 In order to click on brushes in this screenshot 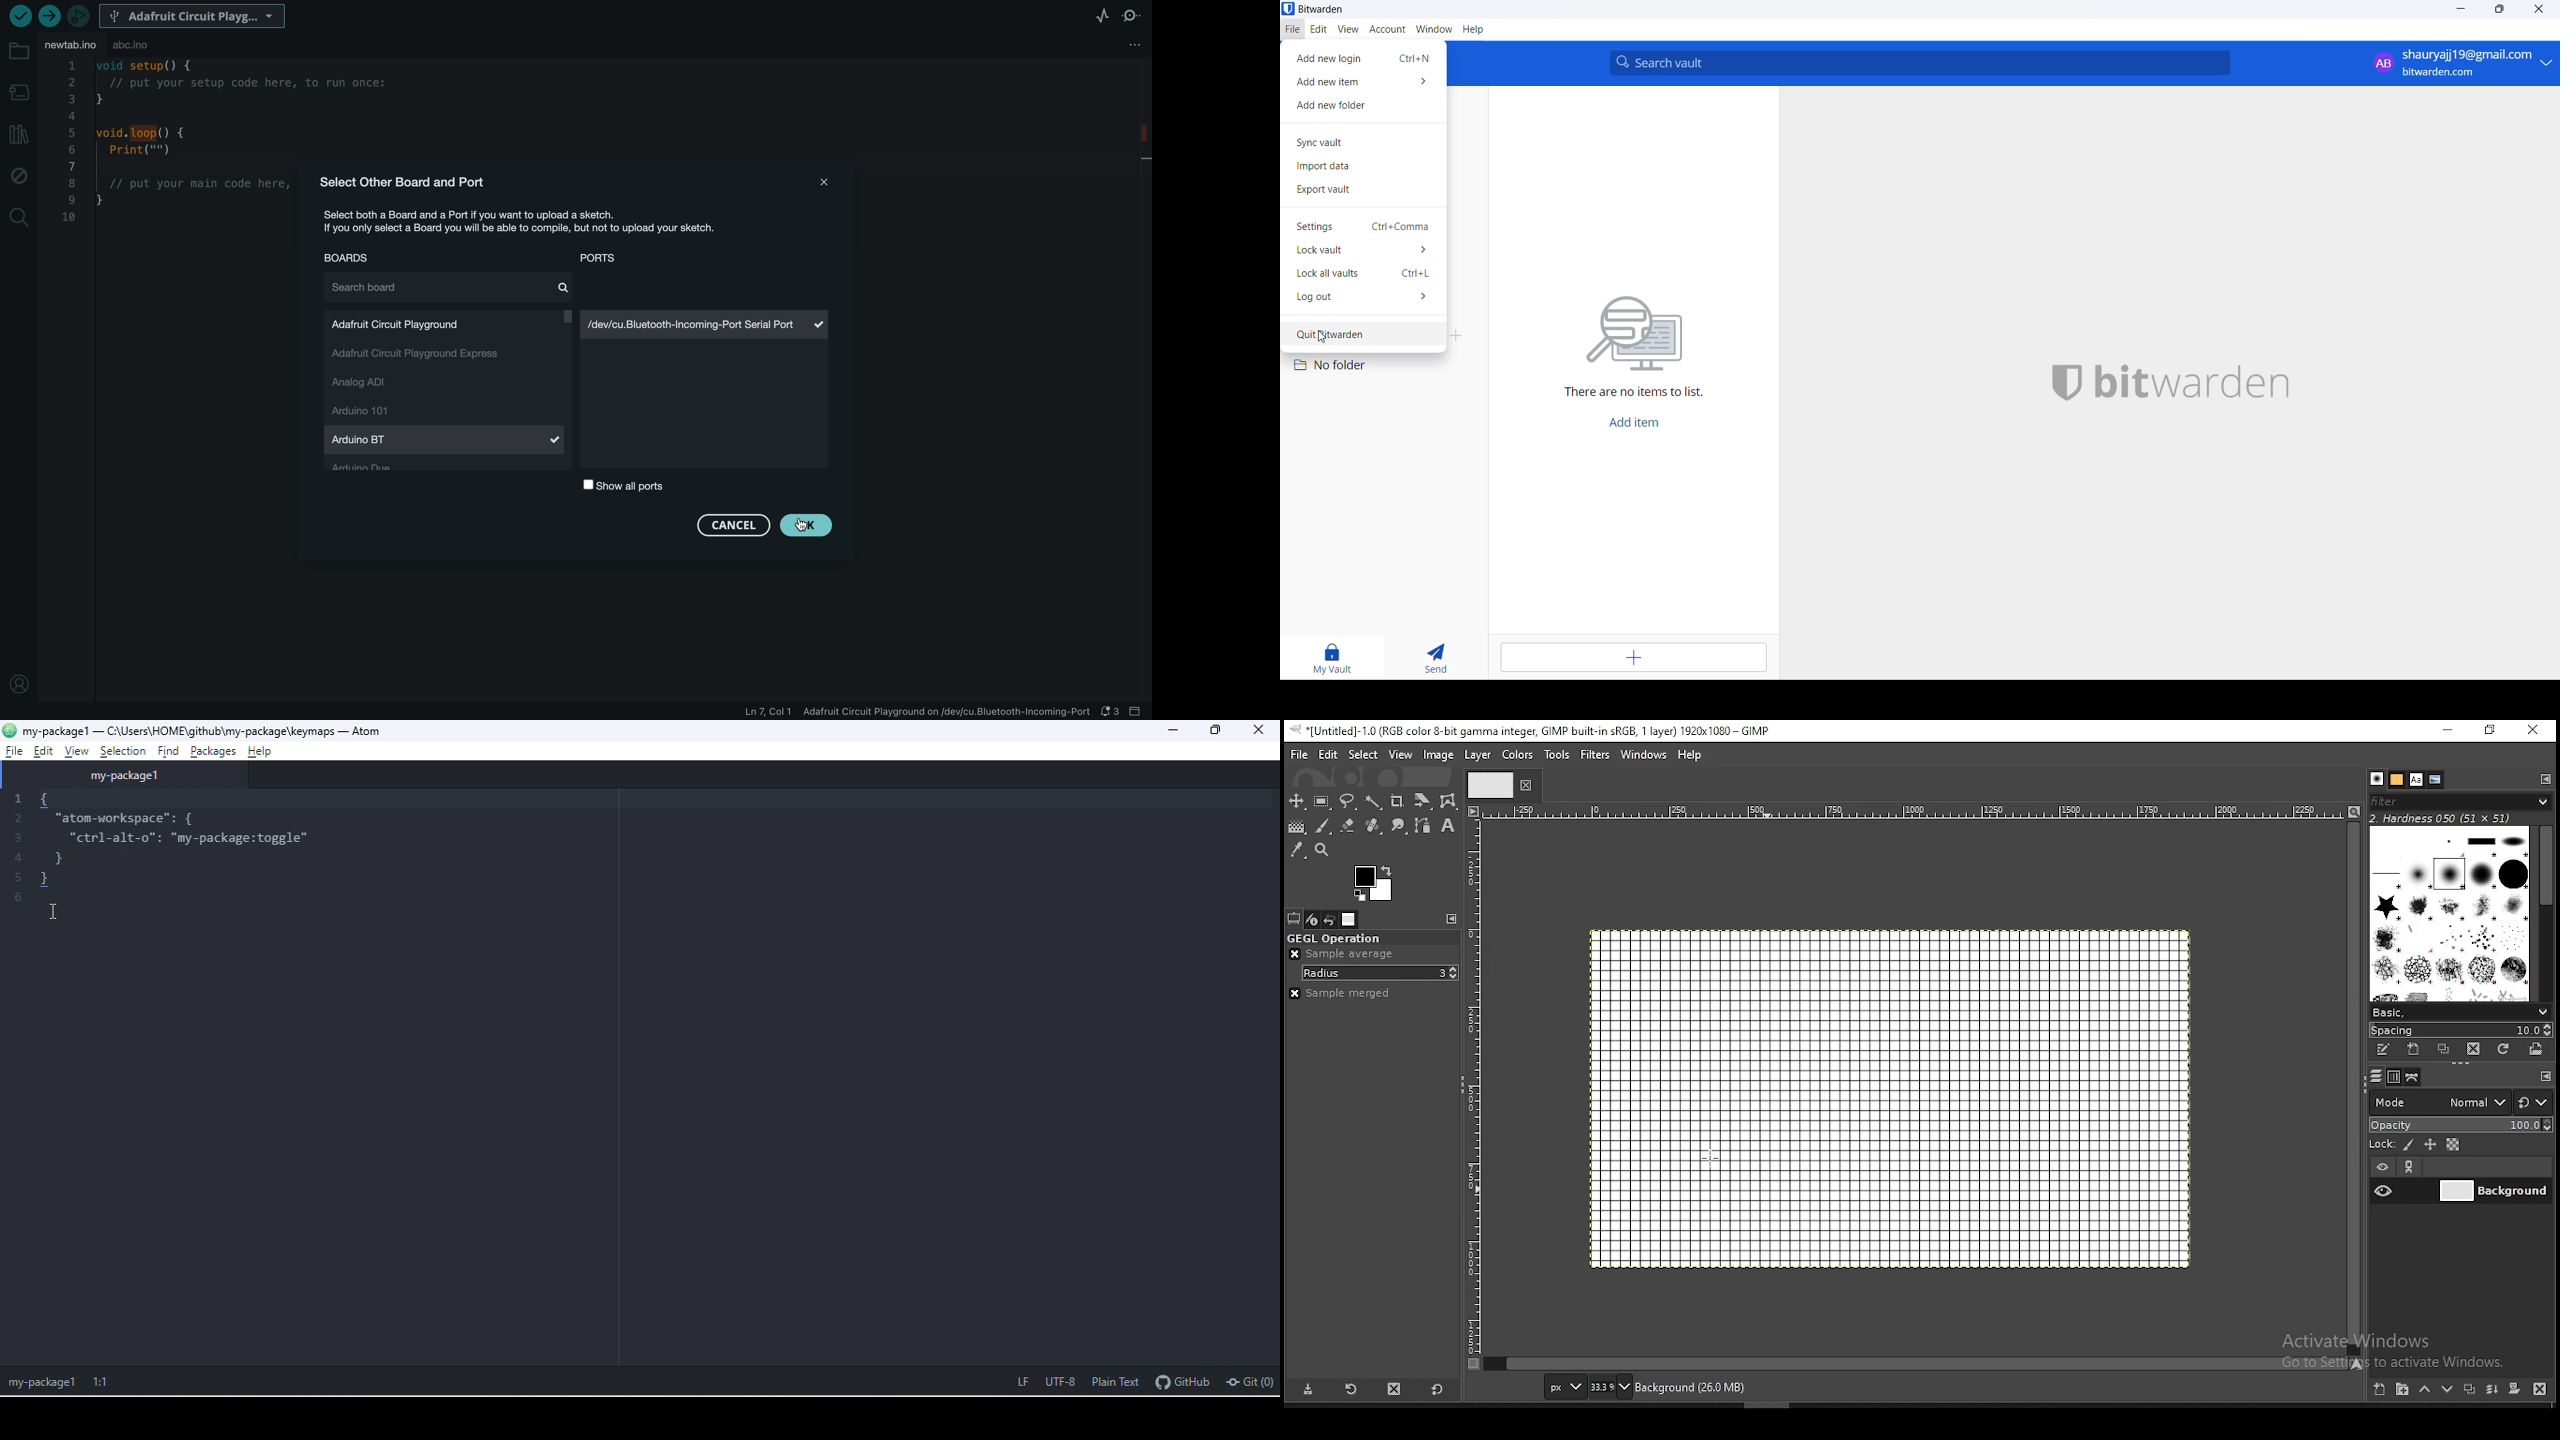, I will do `click(2377, 778)`.